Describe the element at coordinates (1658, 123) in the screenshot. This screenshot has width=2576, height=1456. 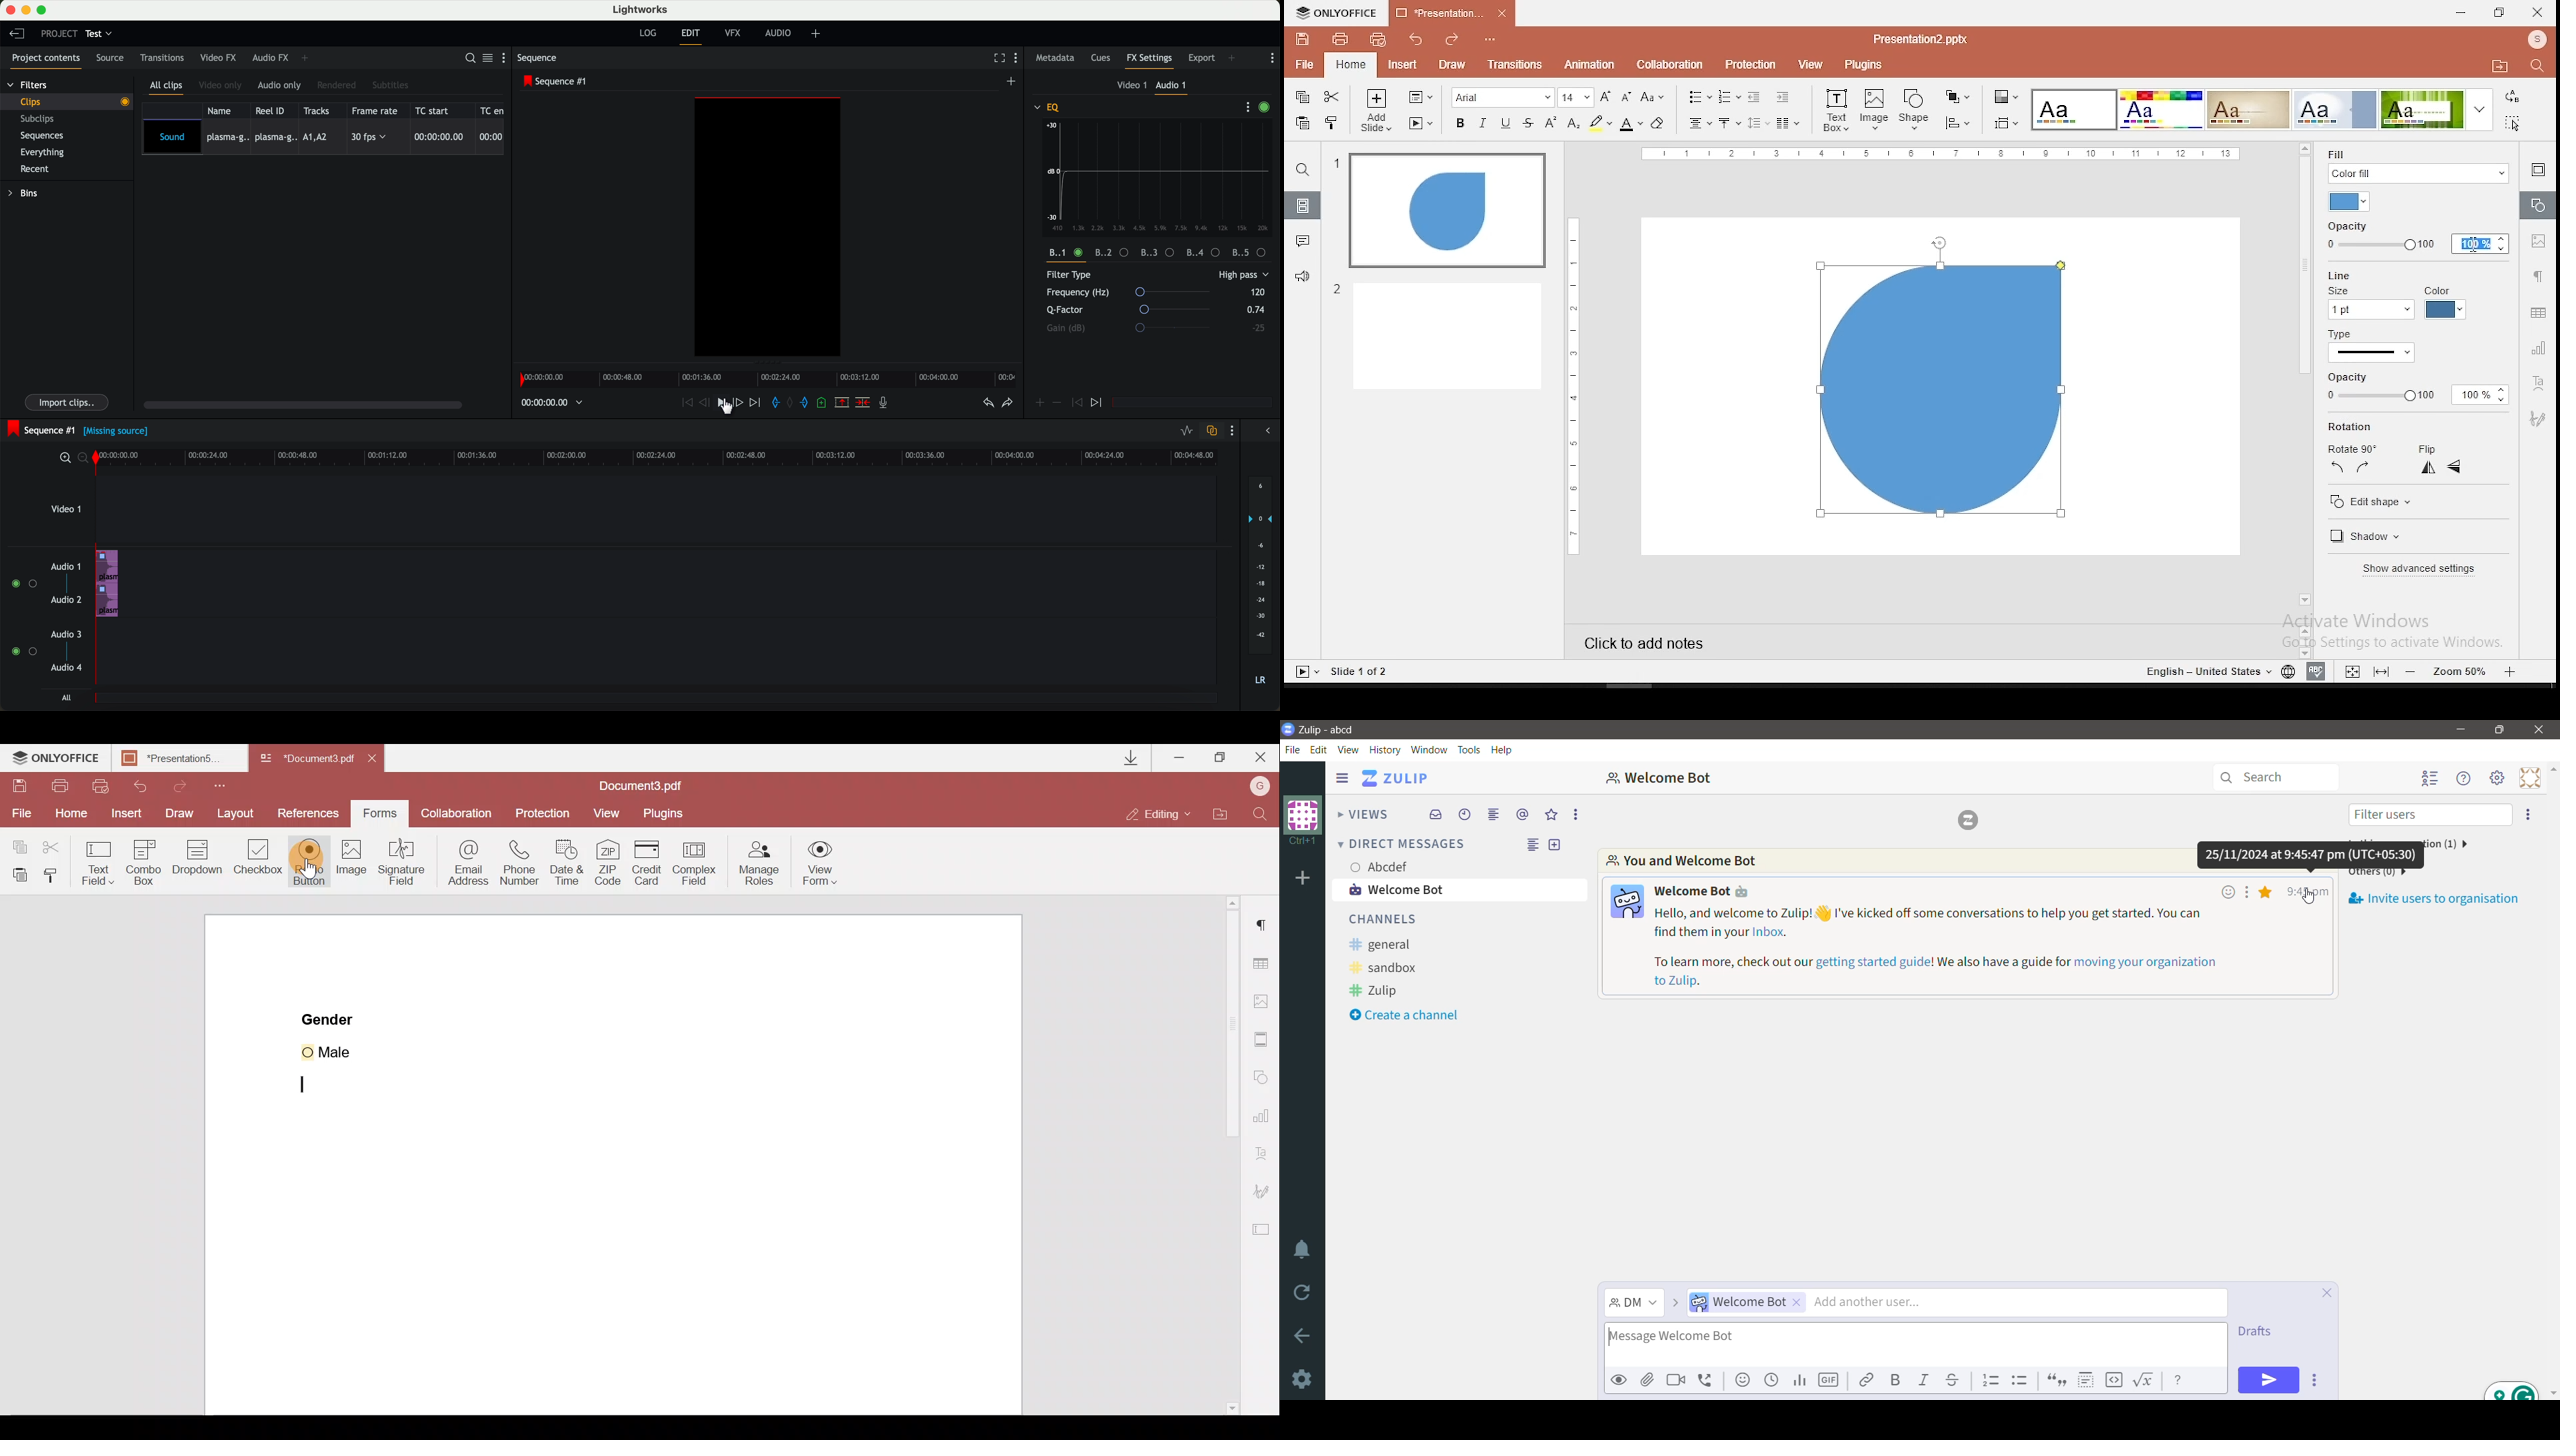
I see `eraser tool` at that location.